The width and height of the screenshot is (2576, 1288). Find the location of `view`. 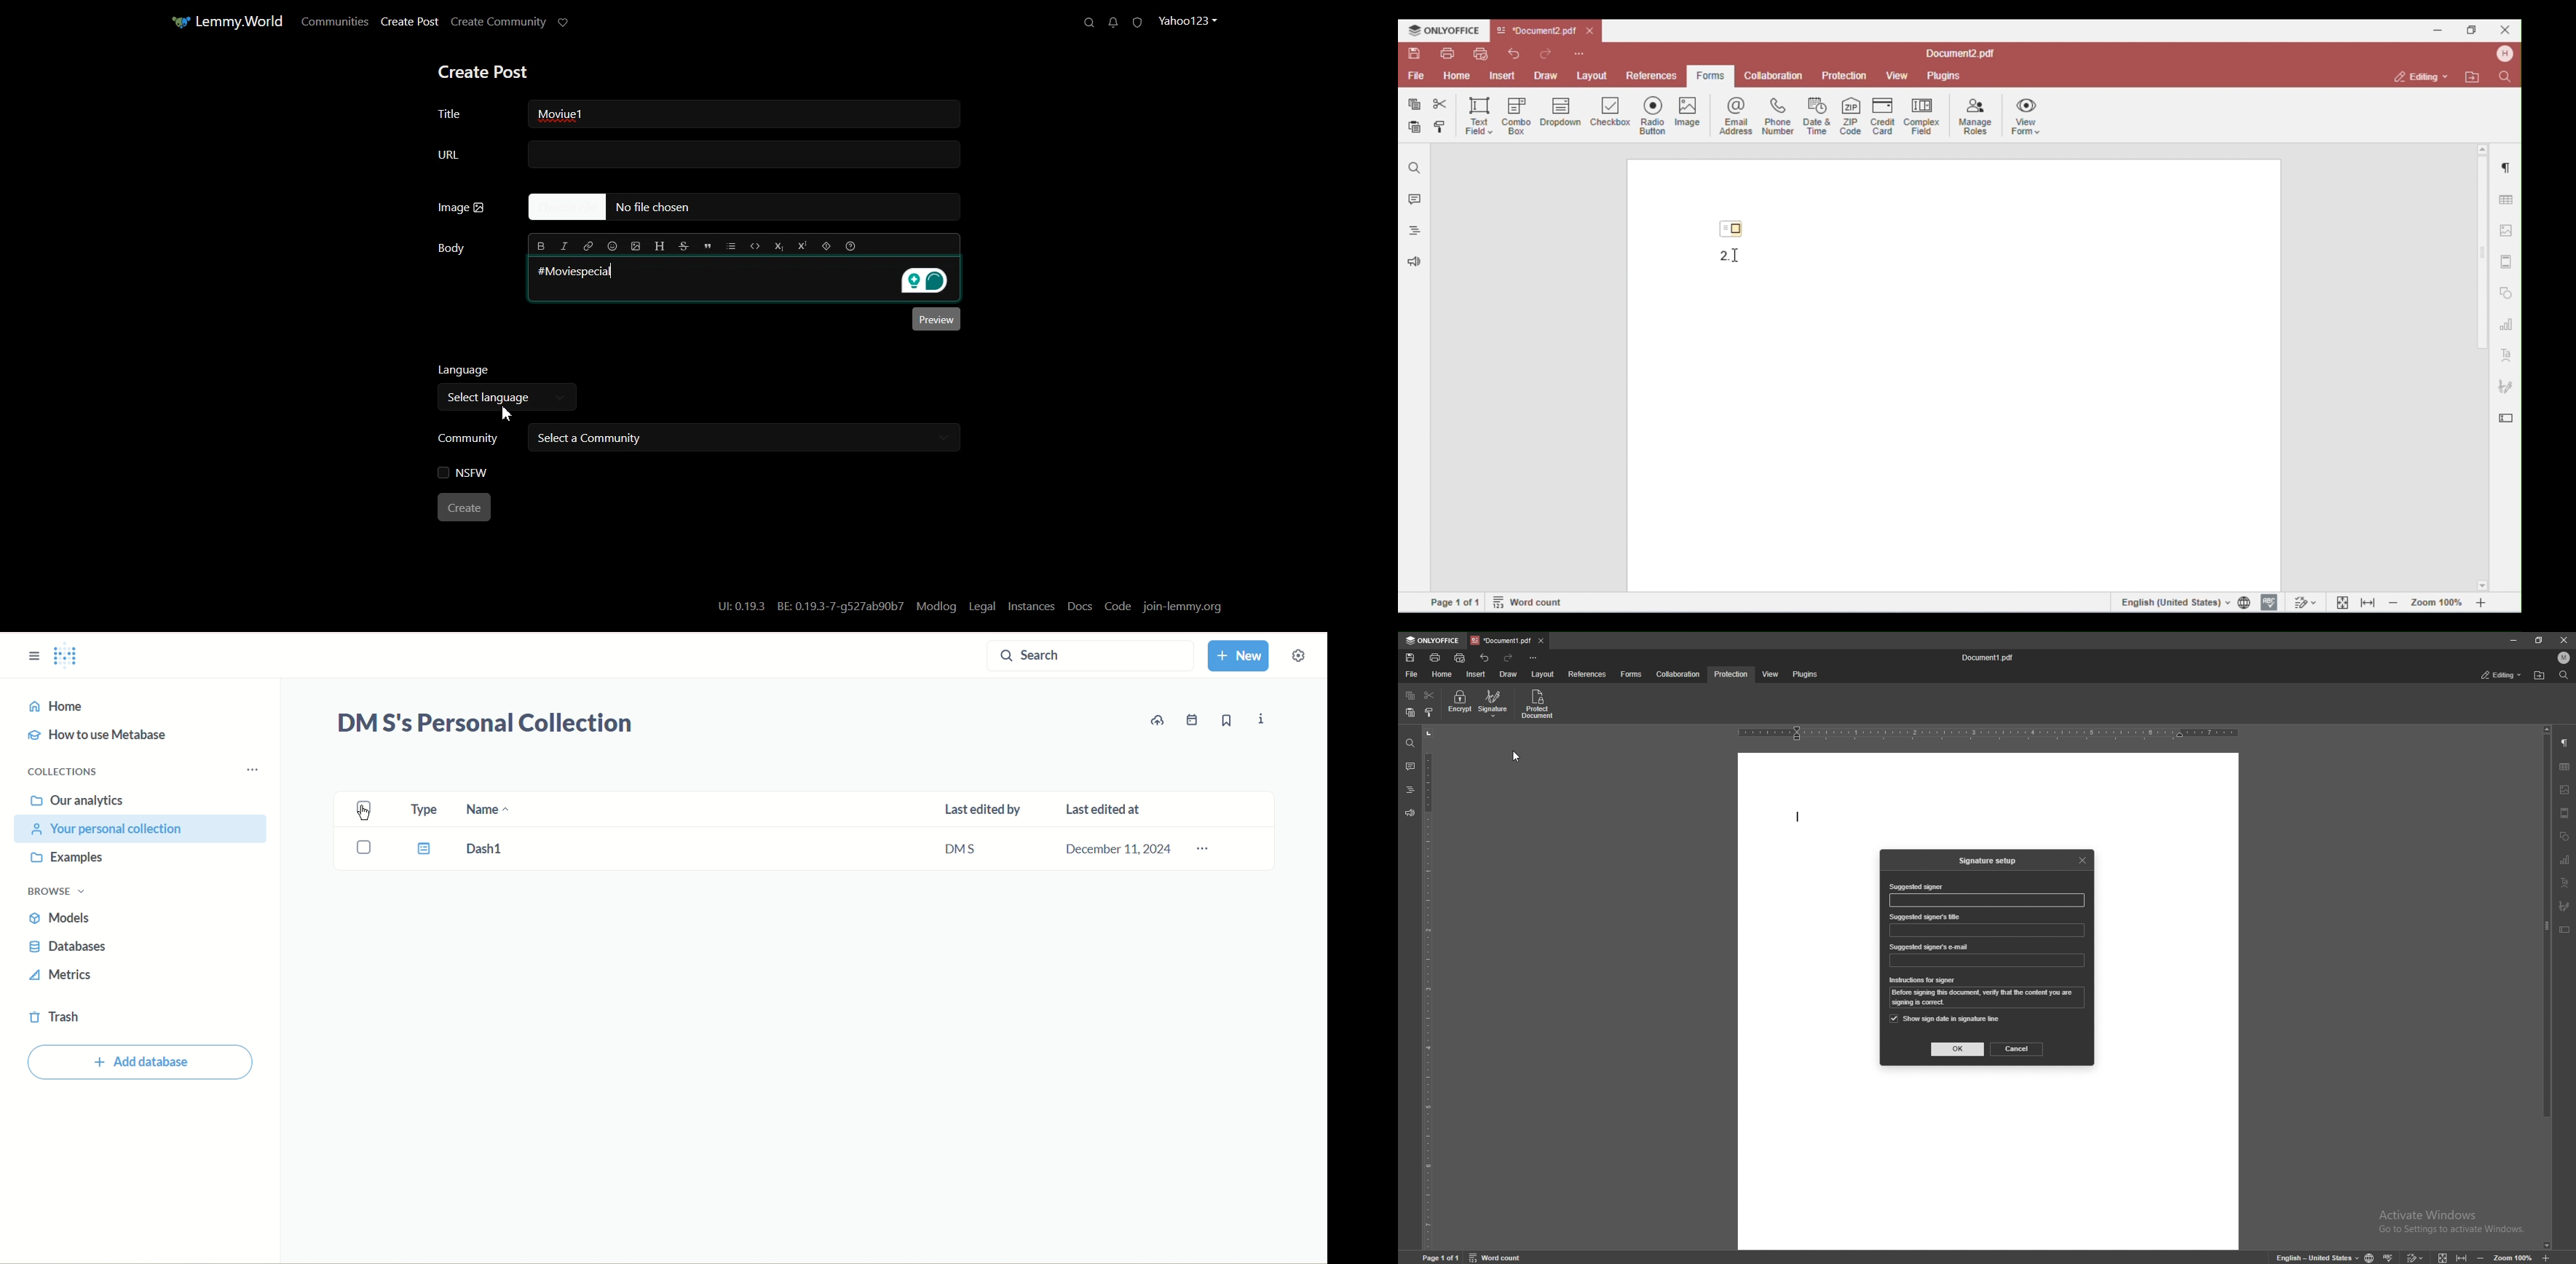

view is located at coordinates (1768, 675).